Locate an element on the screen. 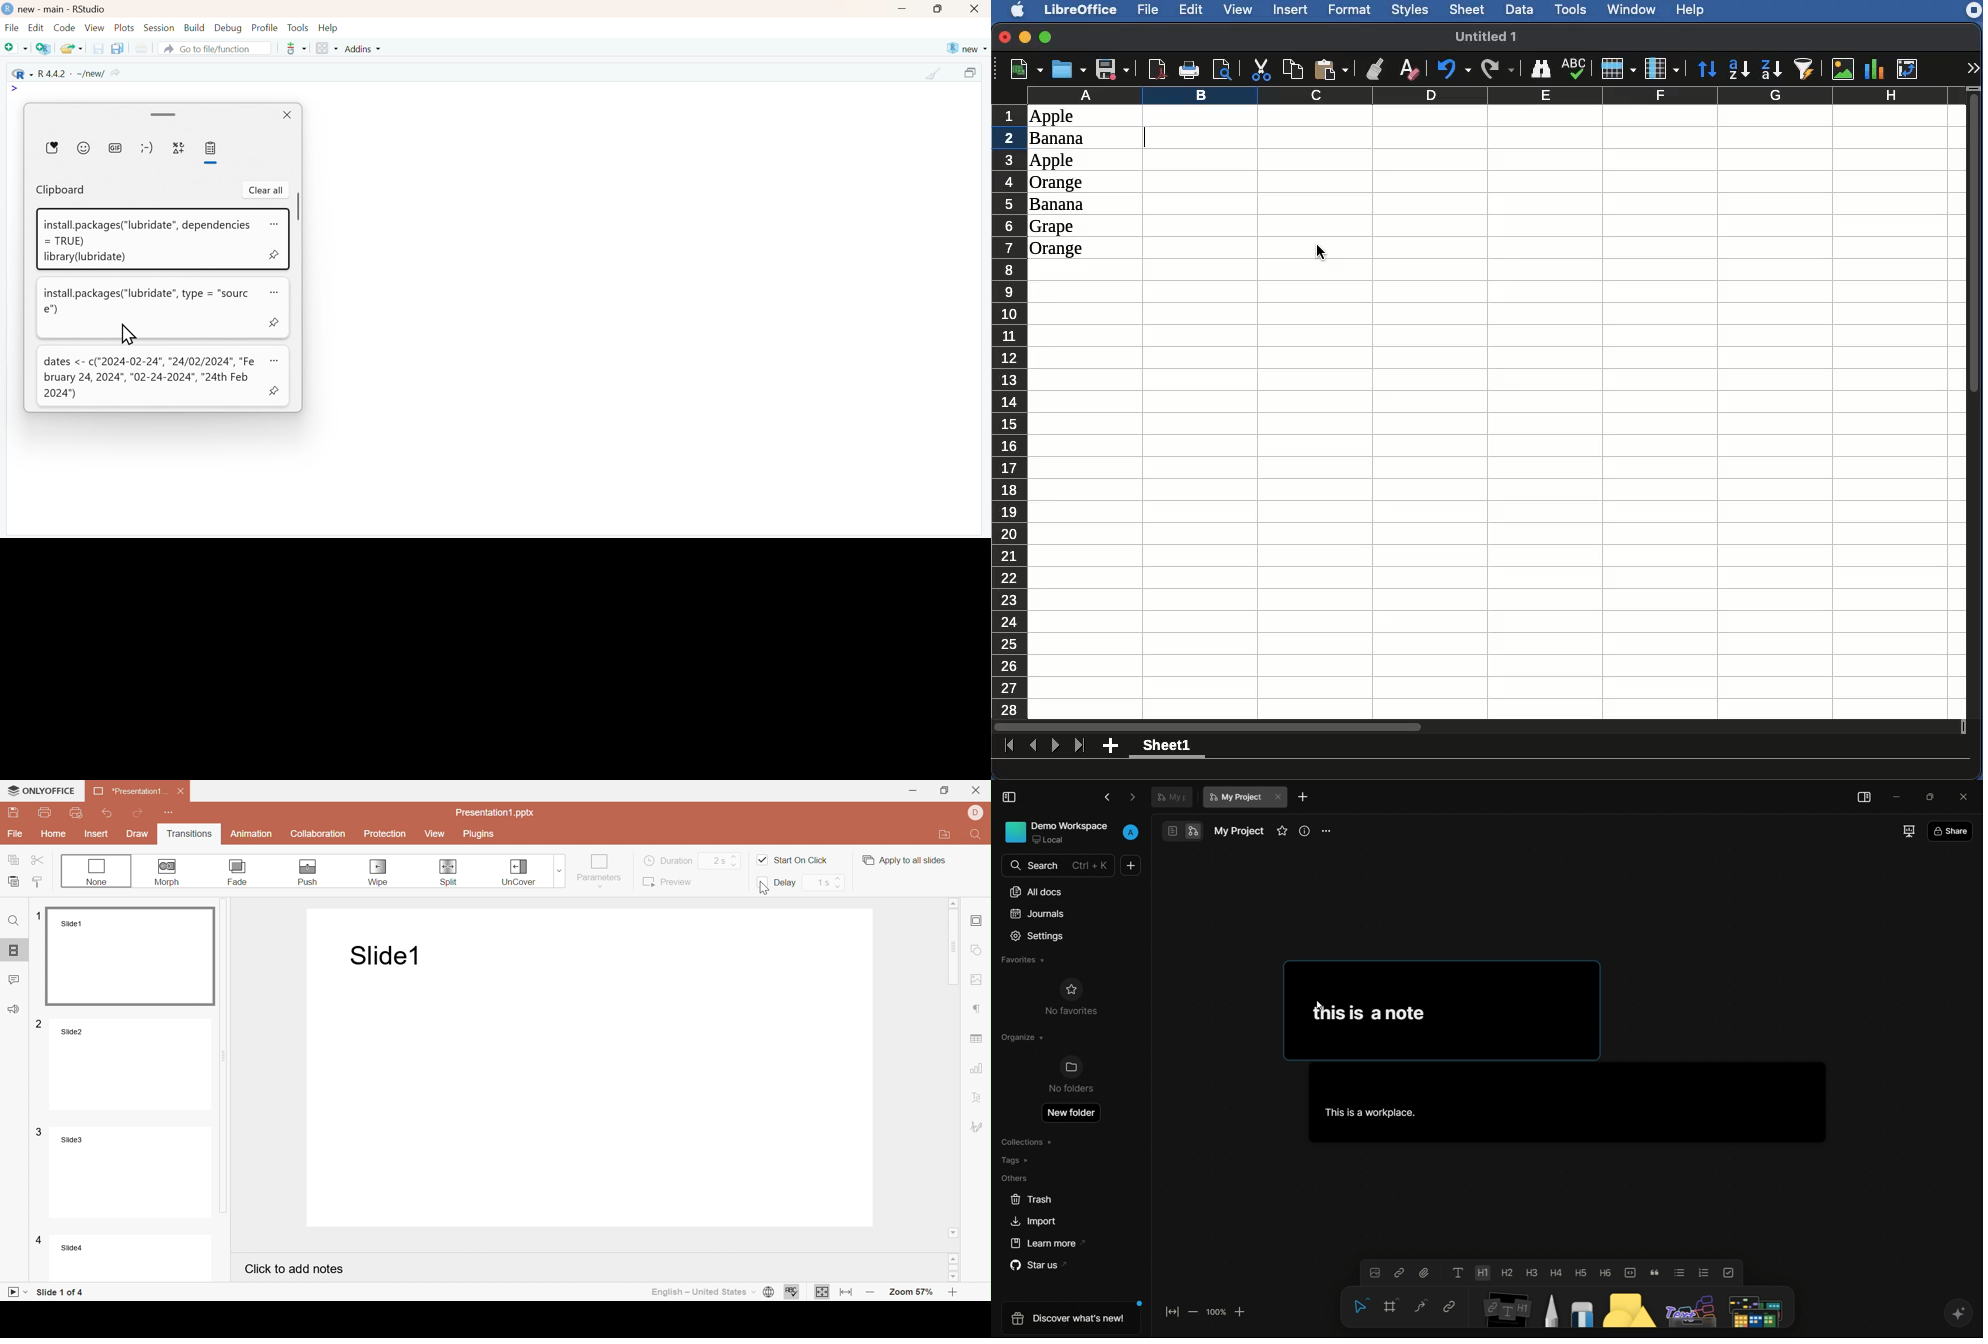 This screenshot has width=1988, height=1344. install.packages("lubridate”, type = "sourc
e") is located at coordinates (147, 302).